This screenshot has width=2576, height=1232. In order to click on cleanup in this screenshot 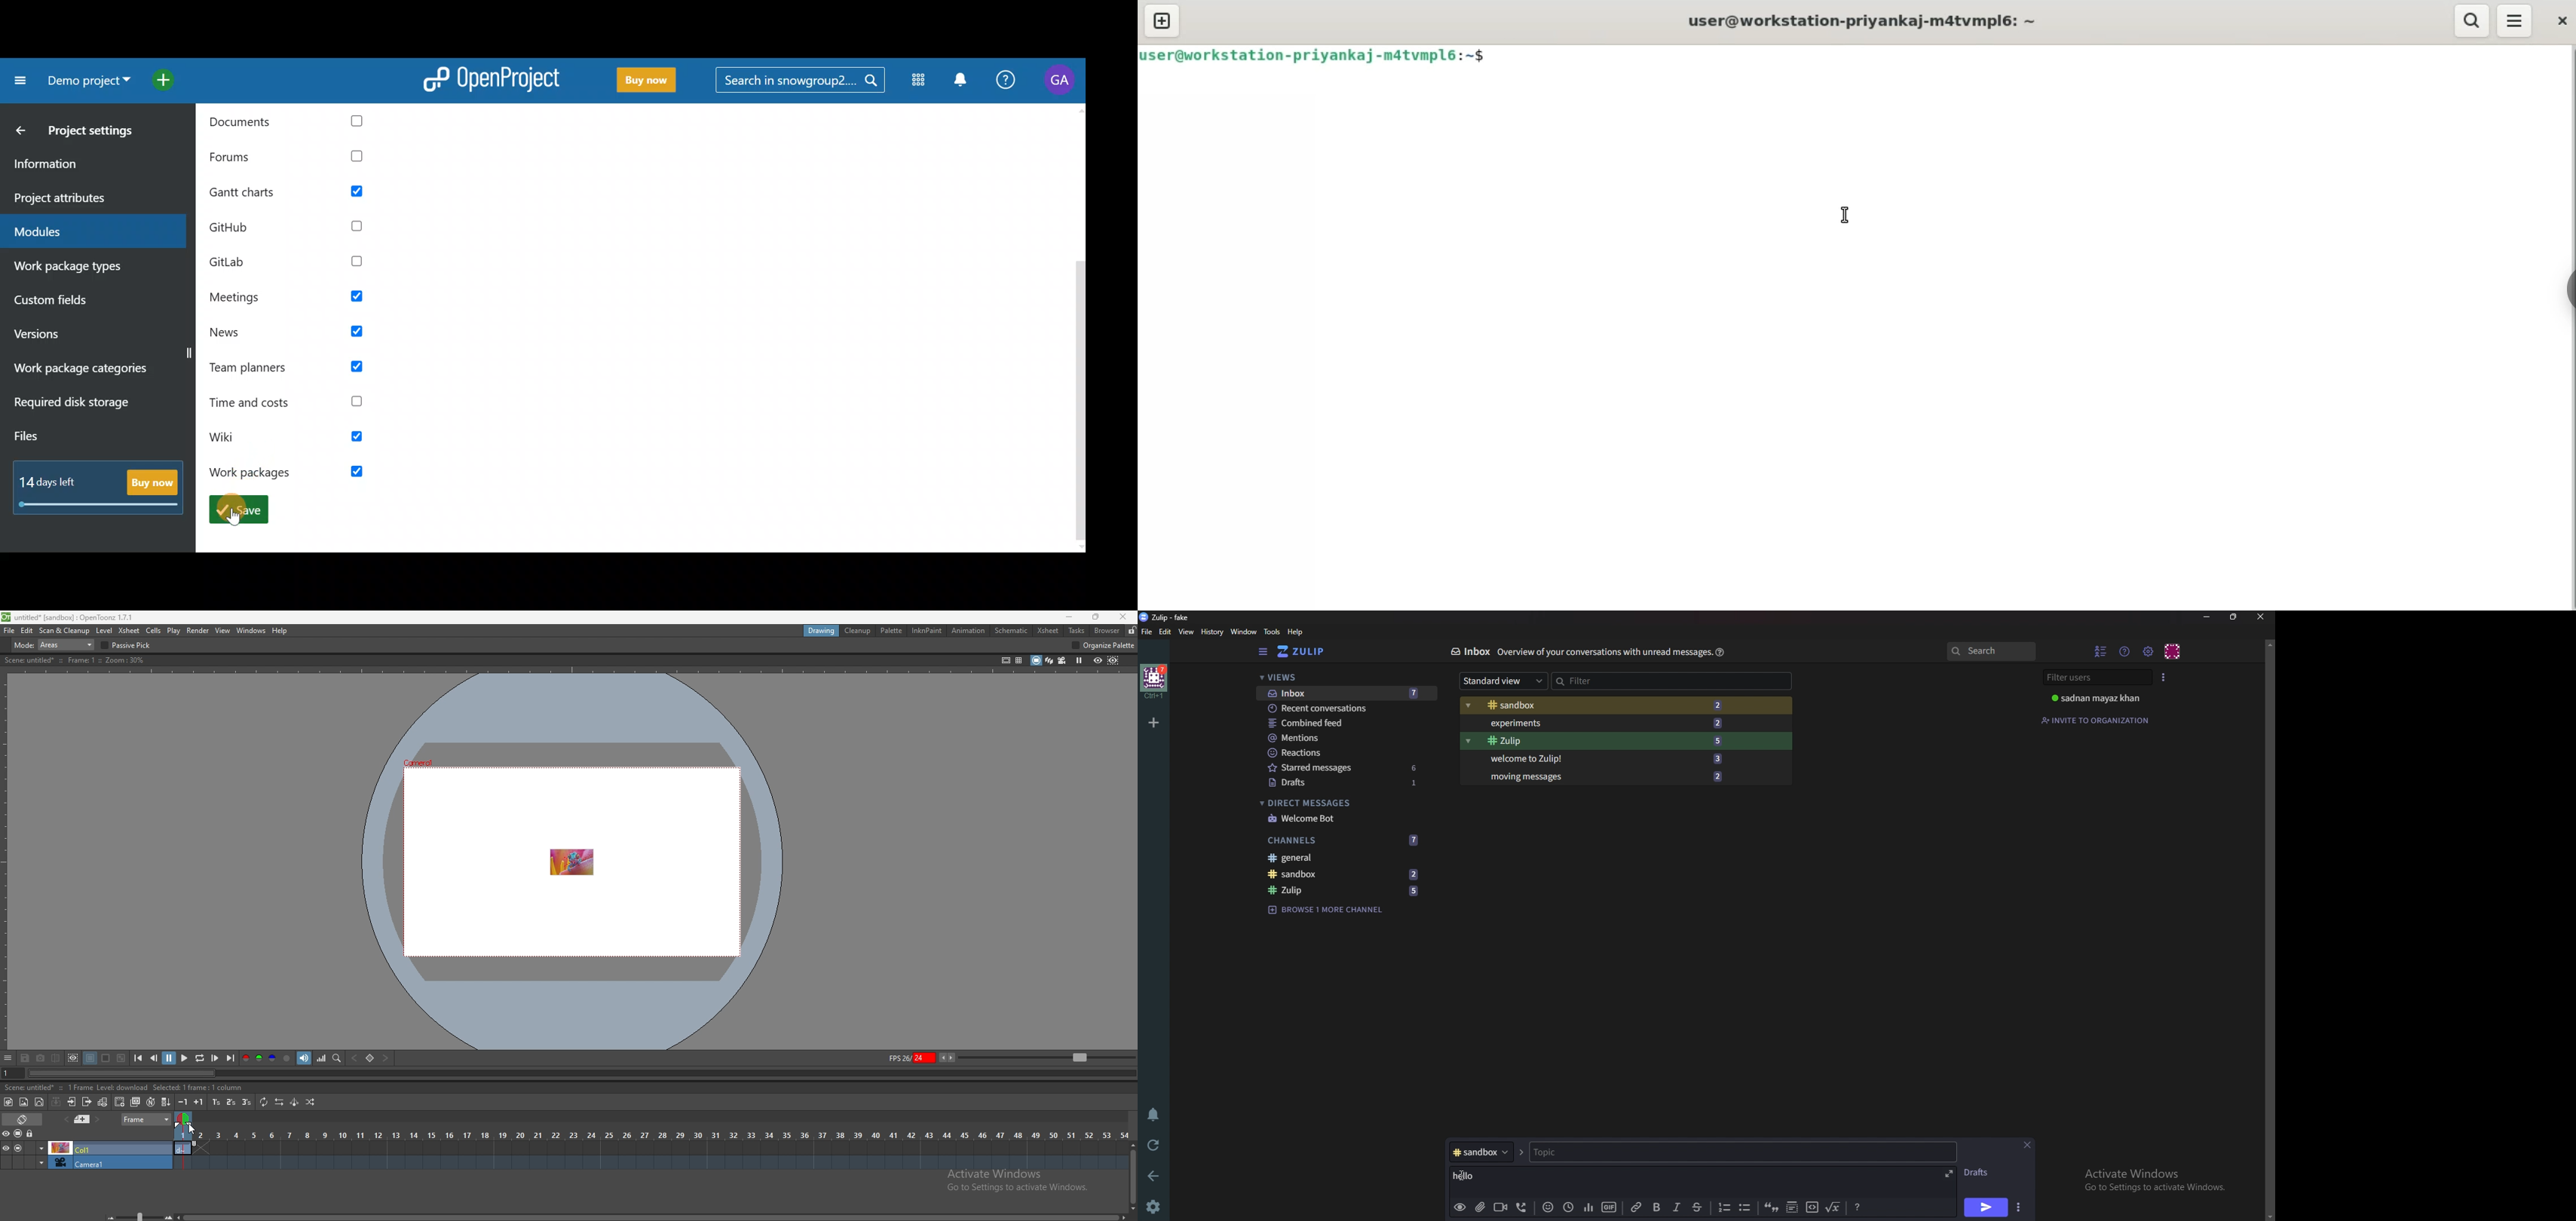, I will do `click(859, 631)`.